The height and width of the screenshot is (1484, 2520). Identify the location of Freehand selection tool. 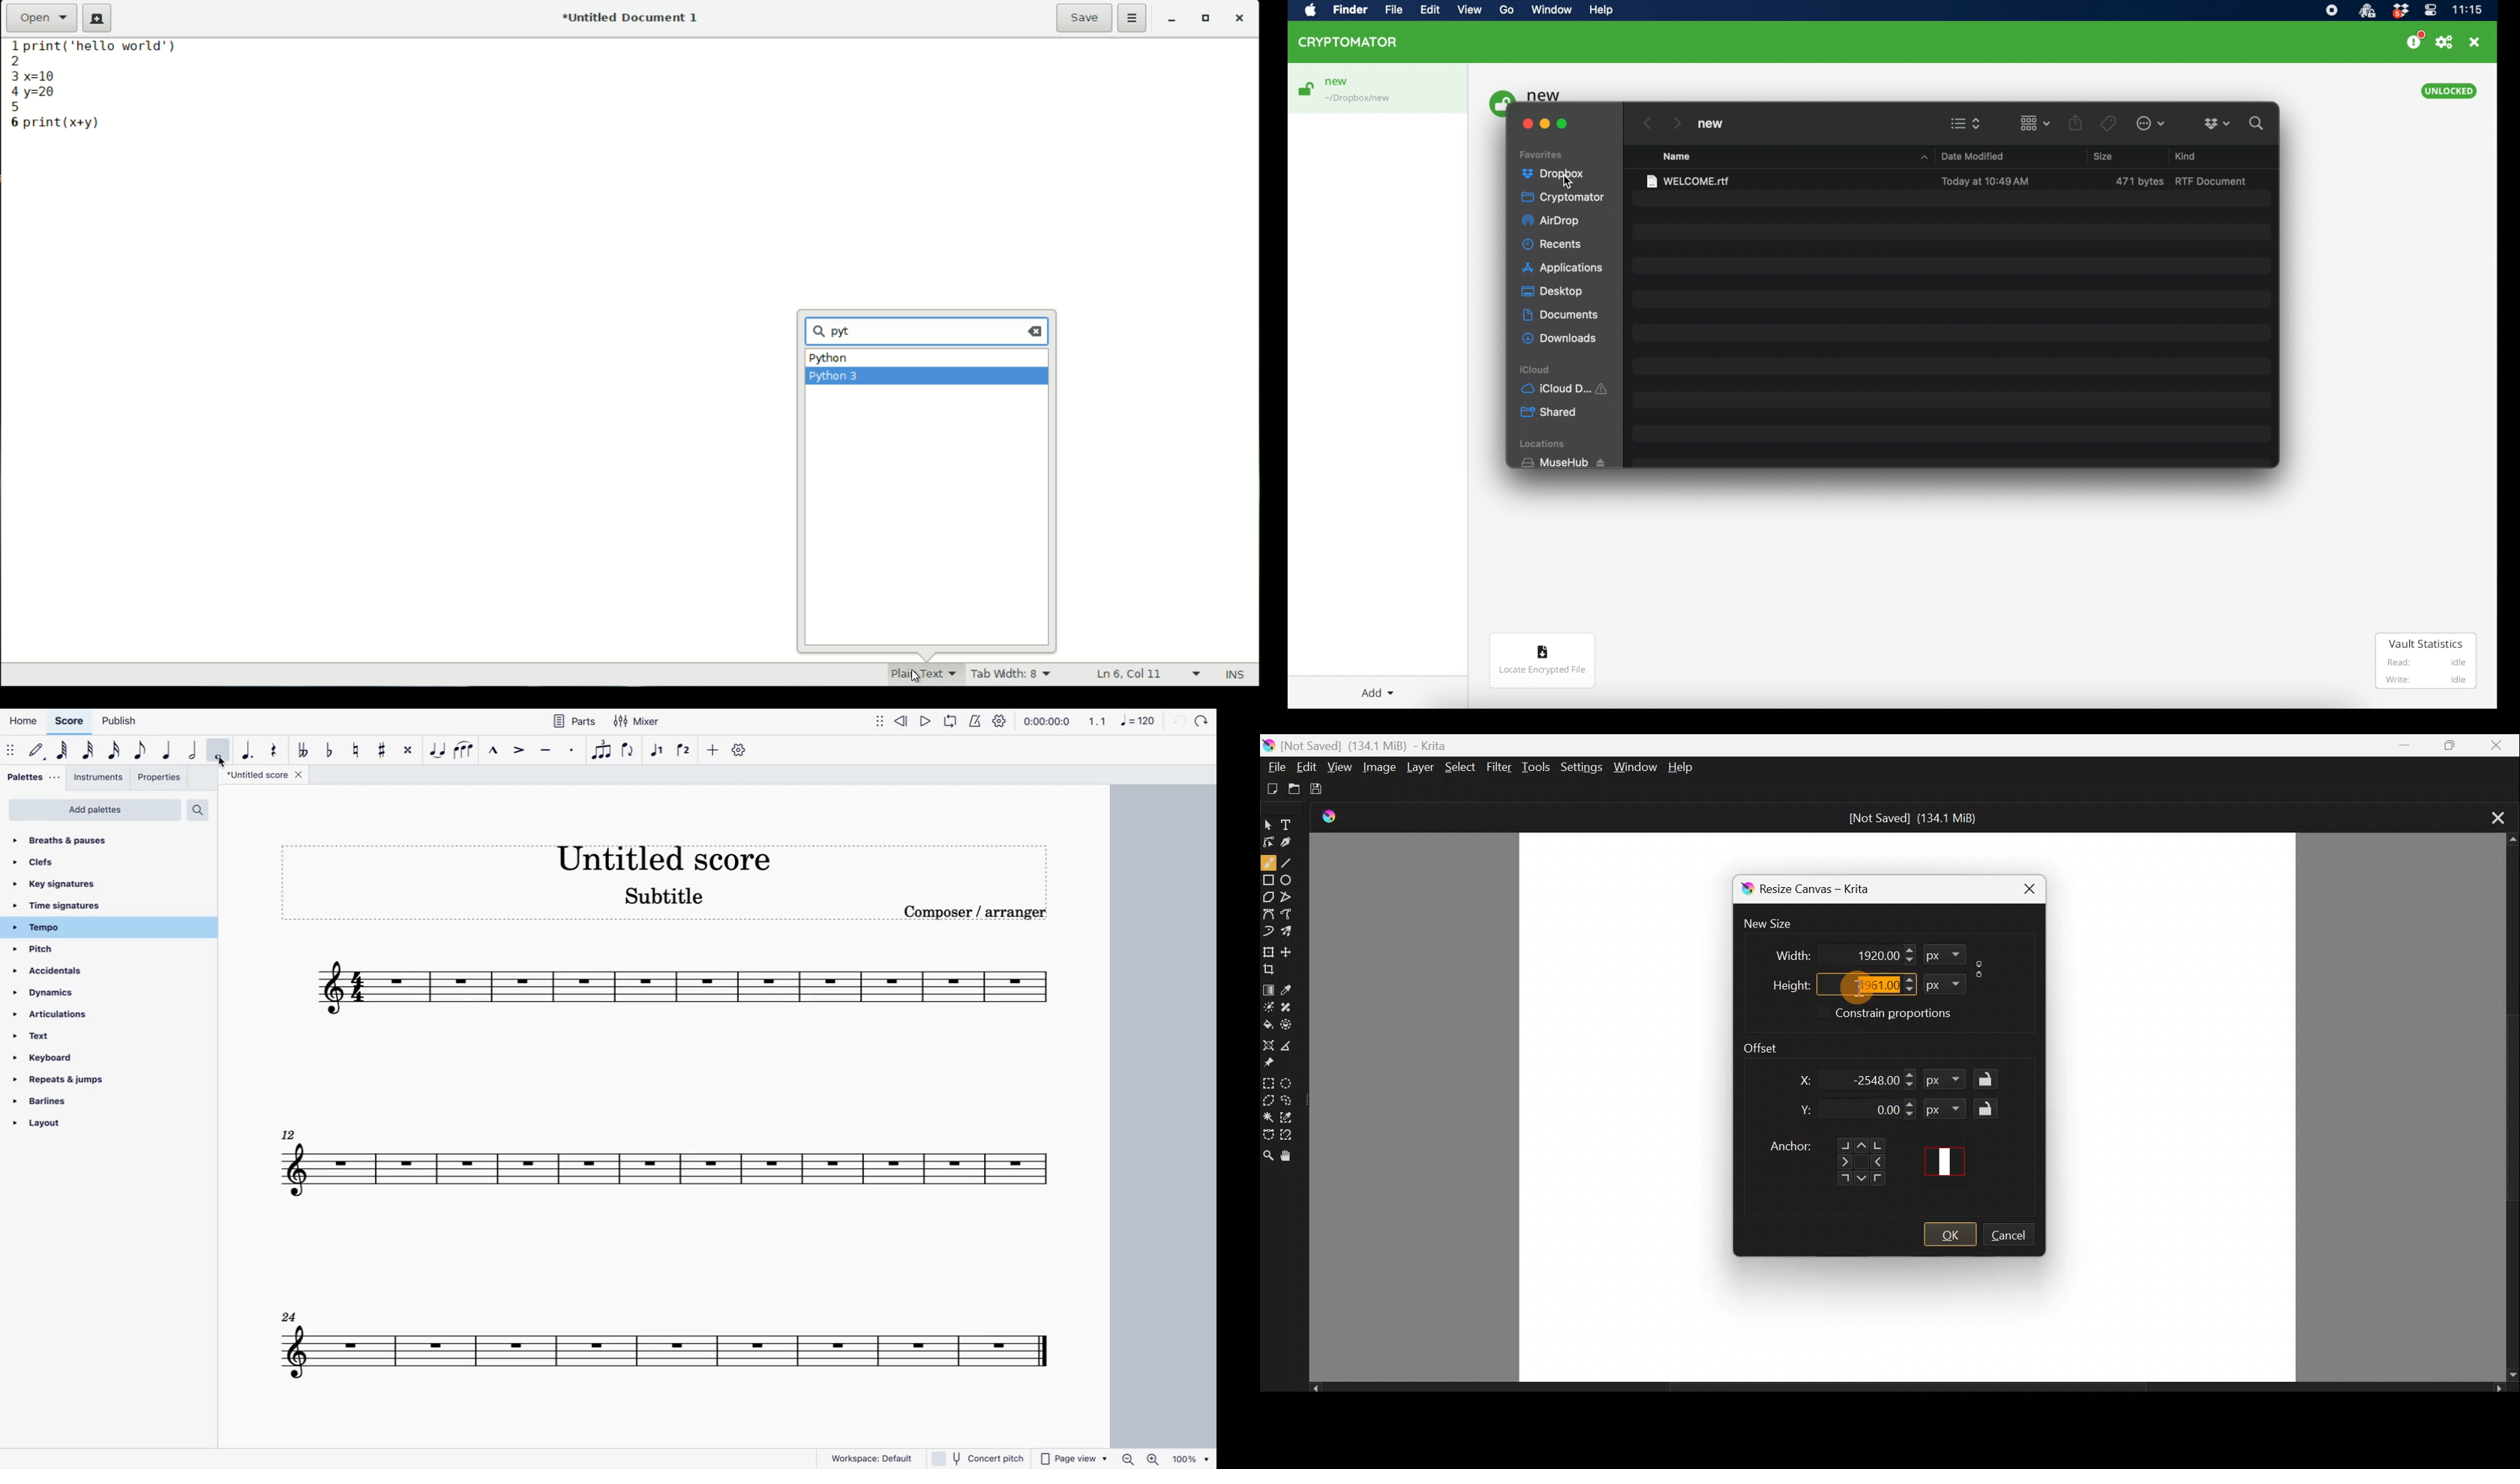
(1291, 1098).